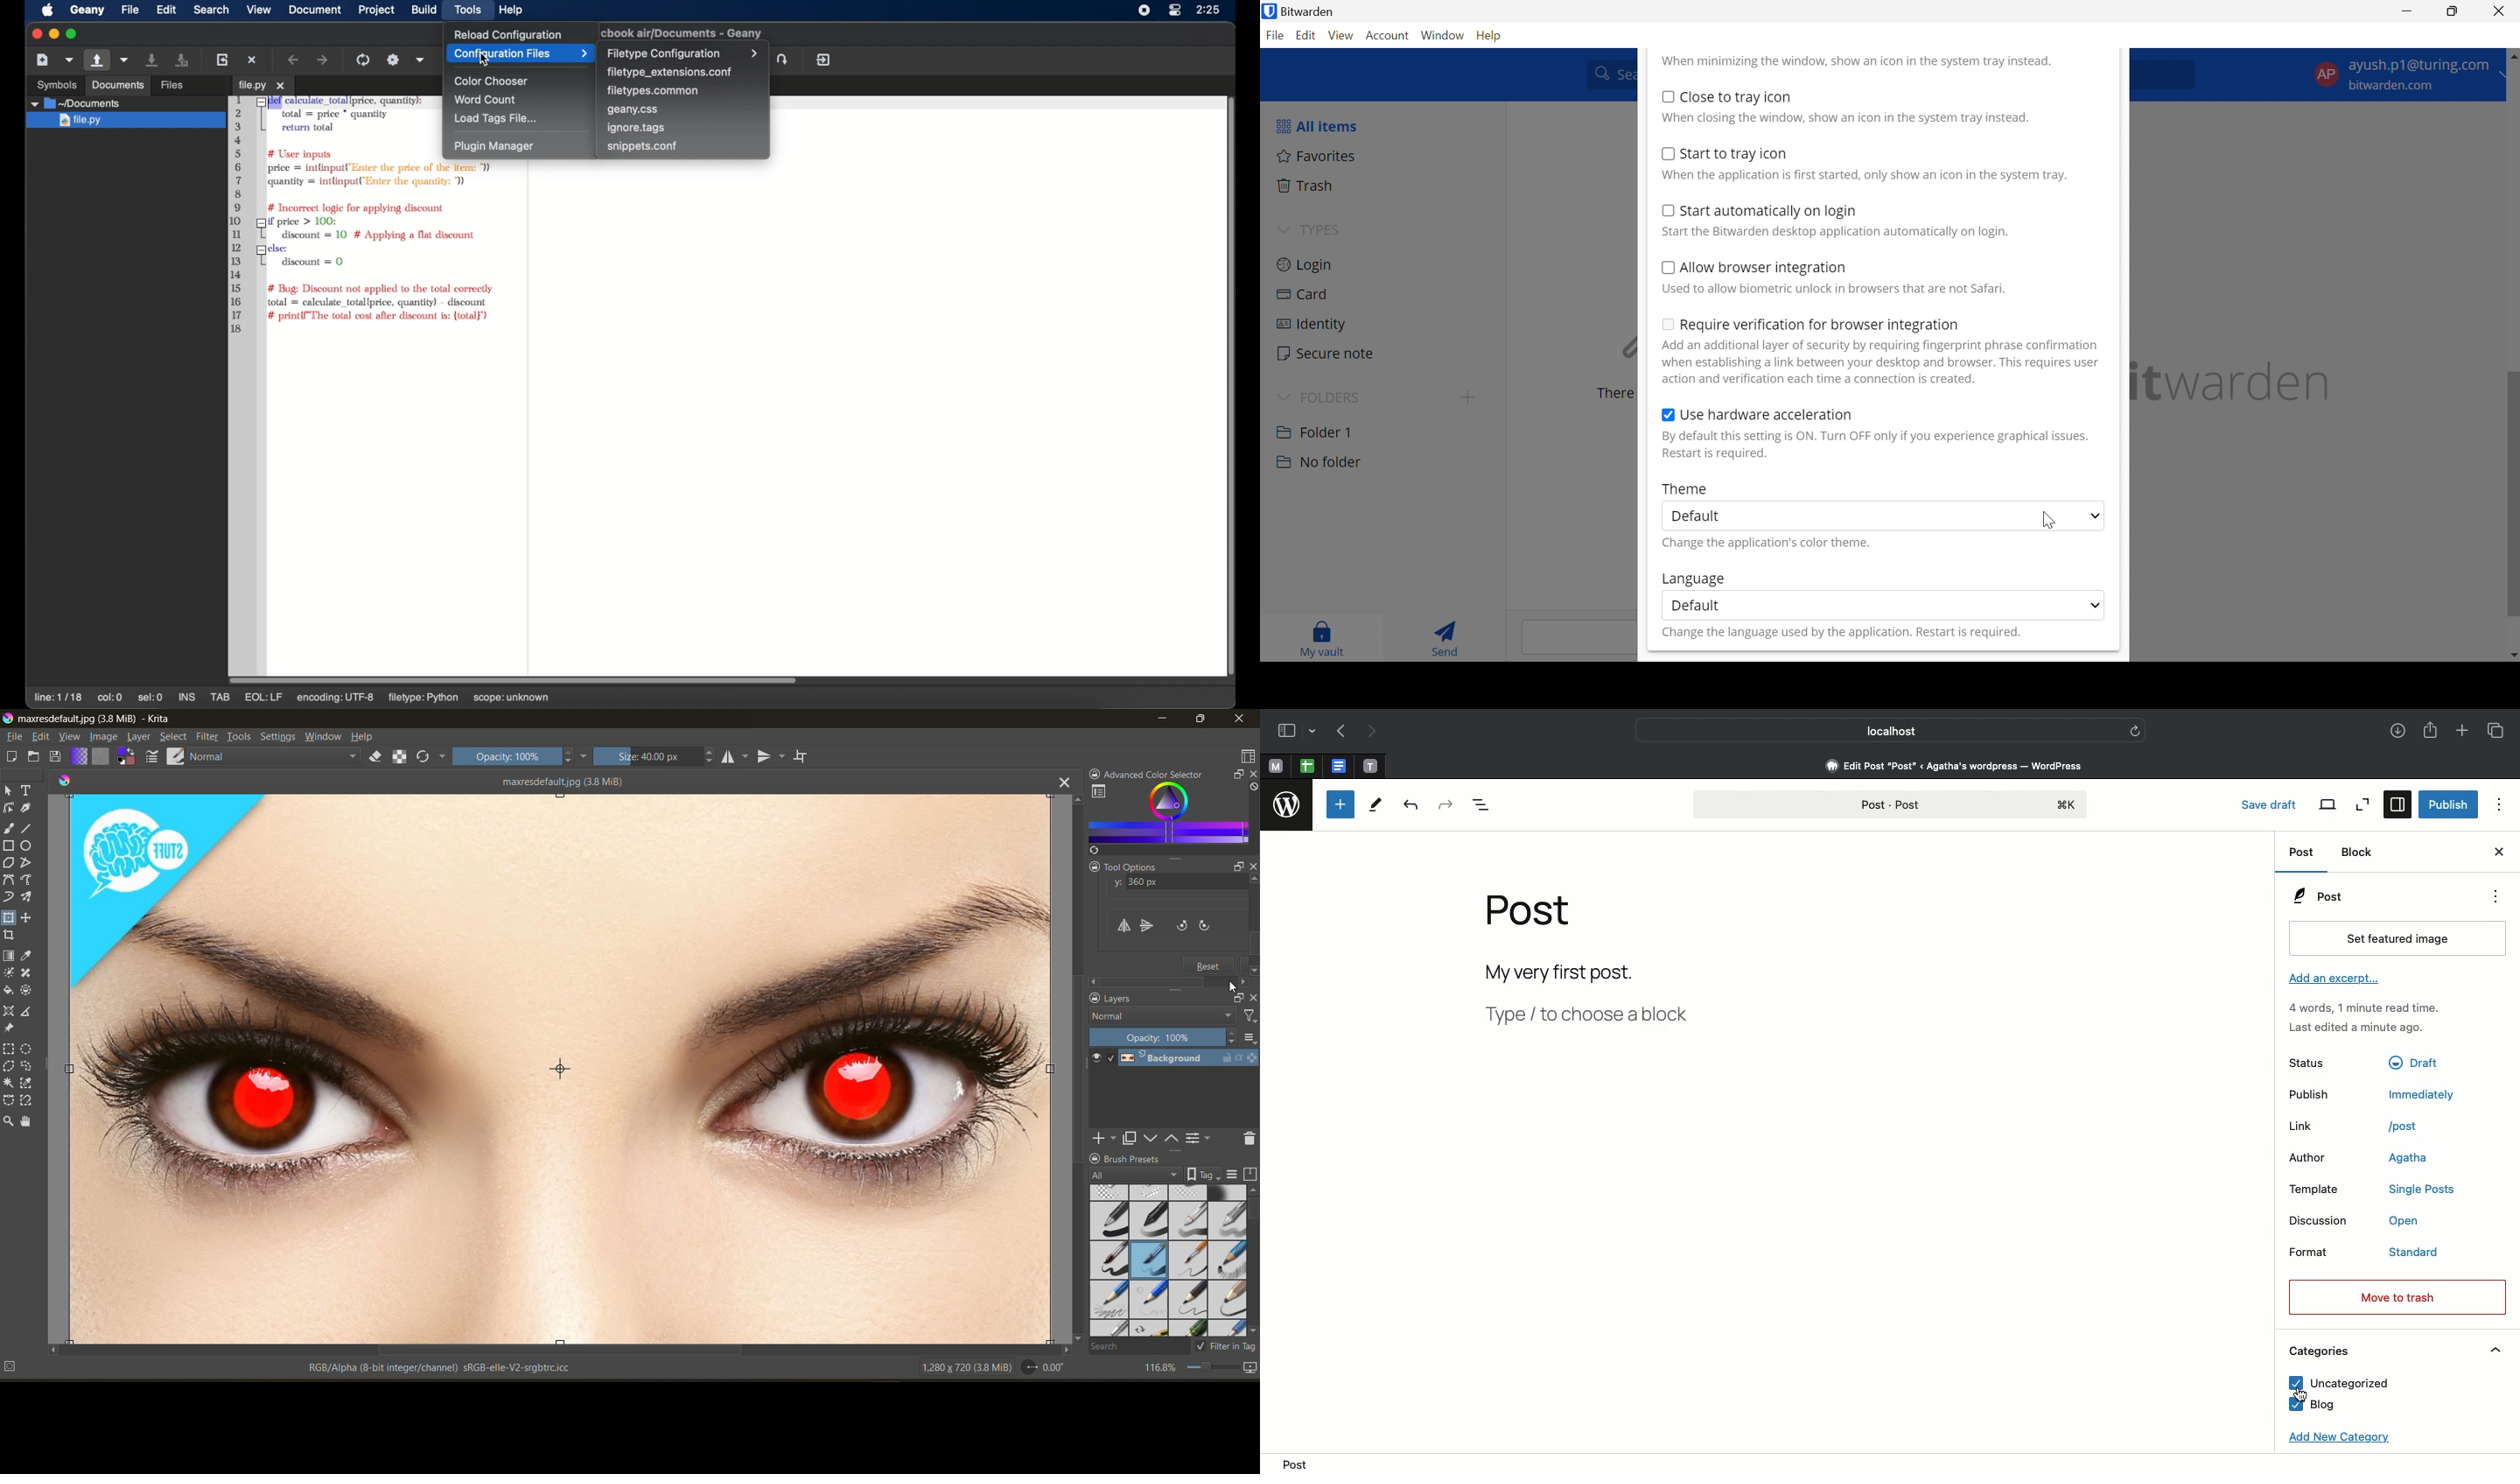  I want to click on Restore, so click(2453, 12).